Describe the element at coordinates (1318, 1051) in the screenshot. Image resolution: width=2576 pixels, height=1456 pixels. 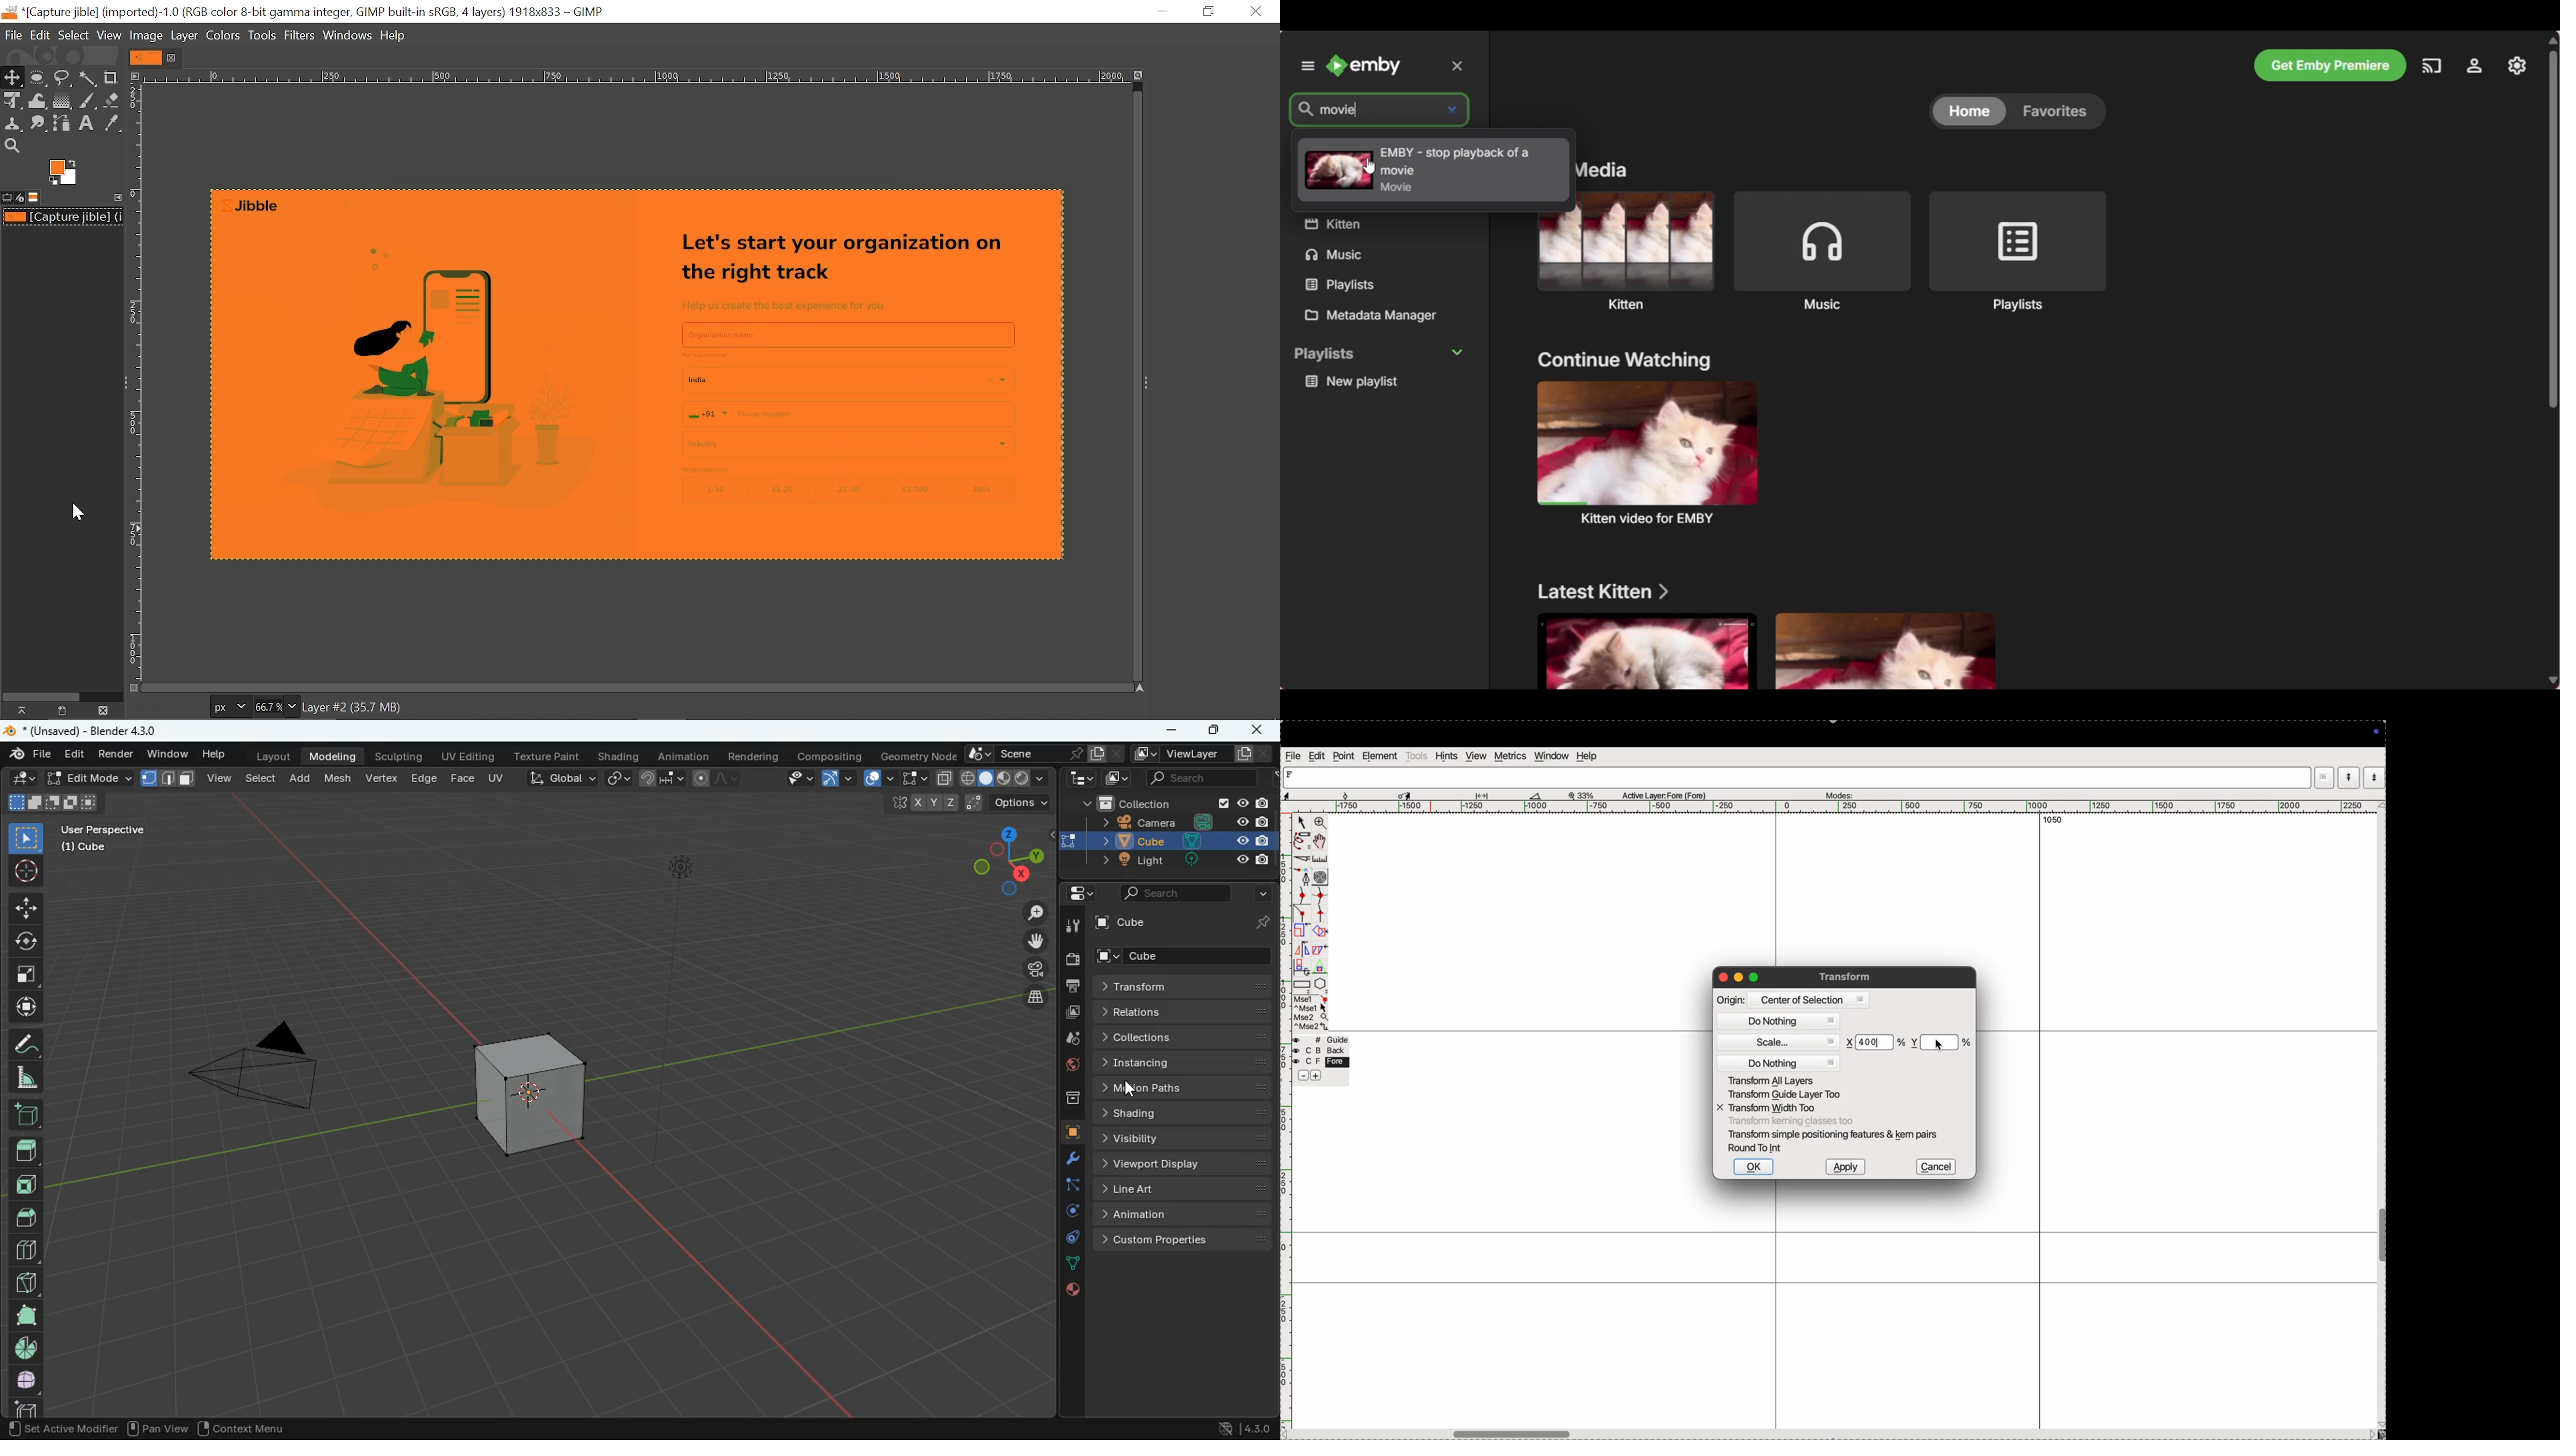
I see `blacj` at that location.